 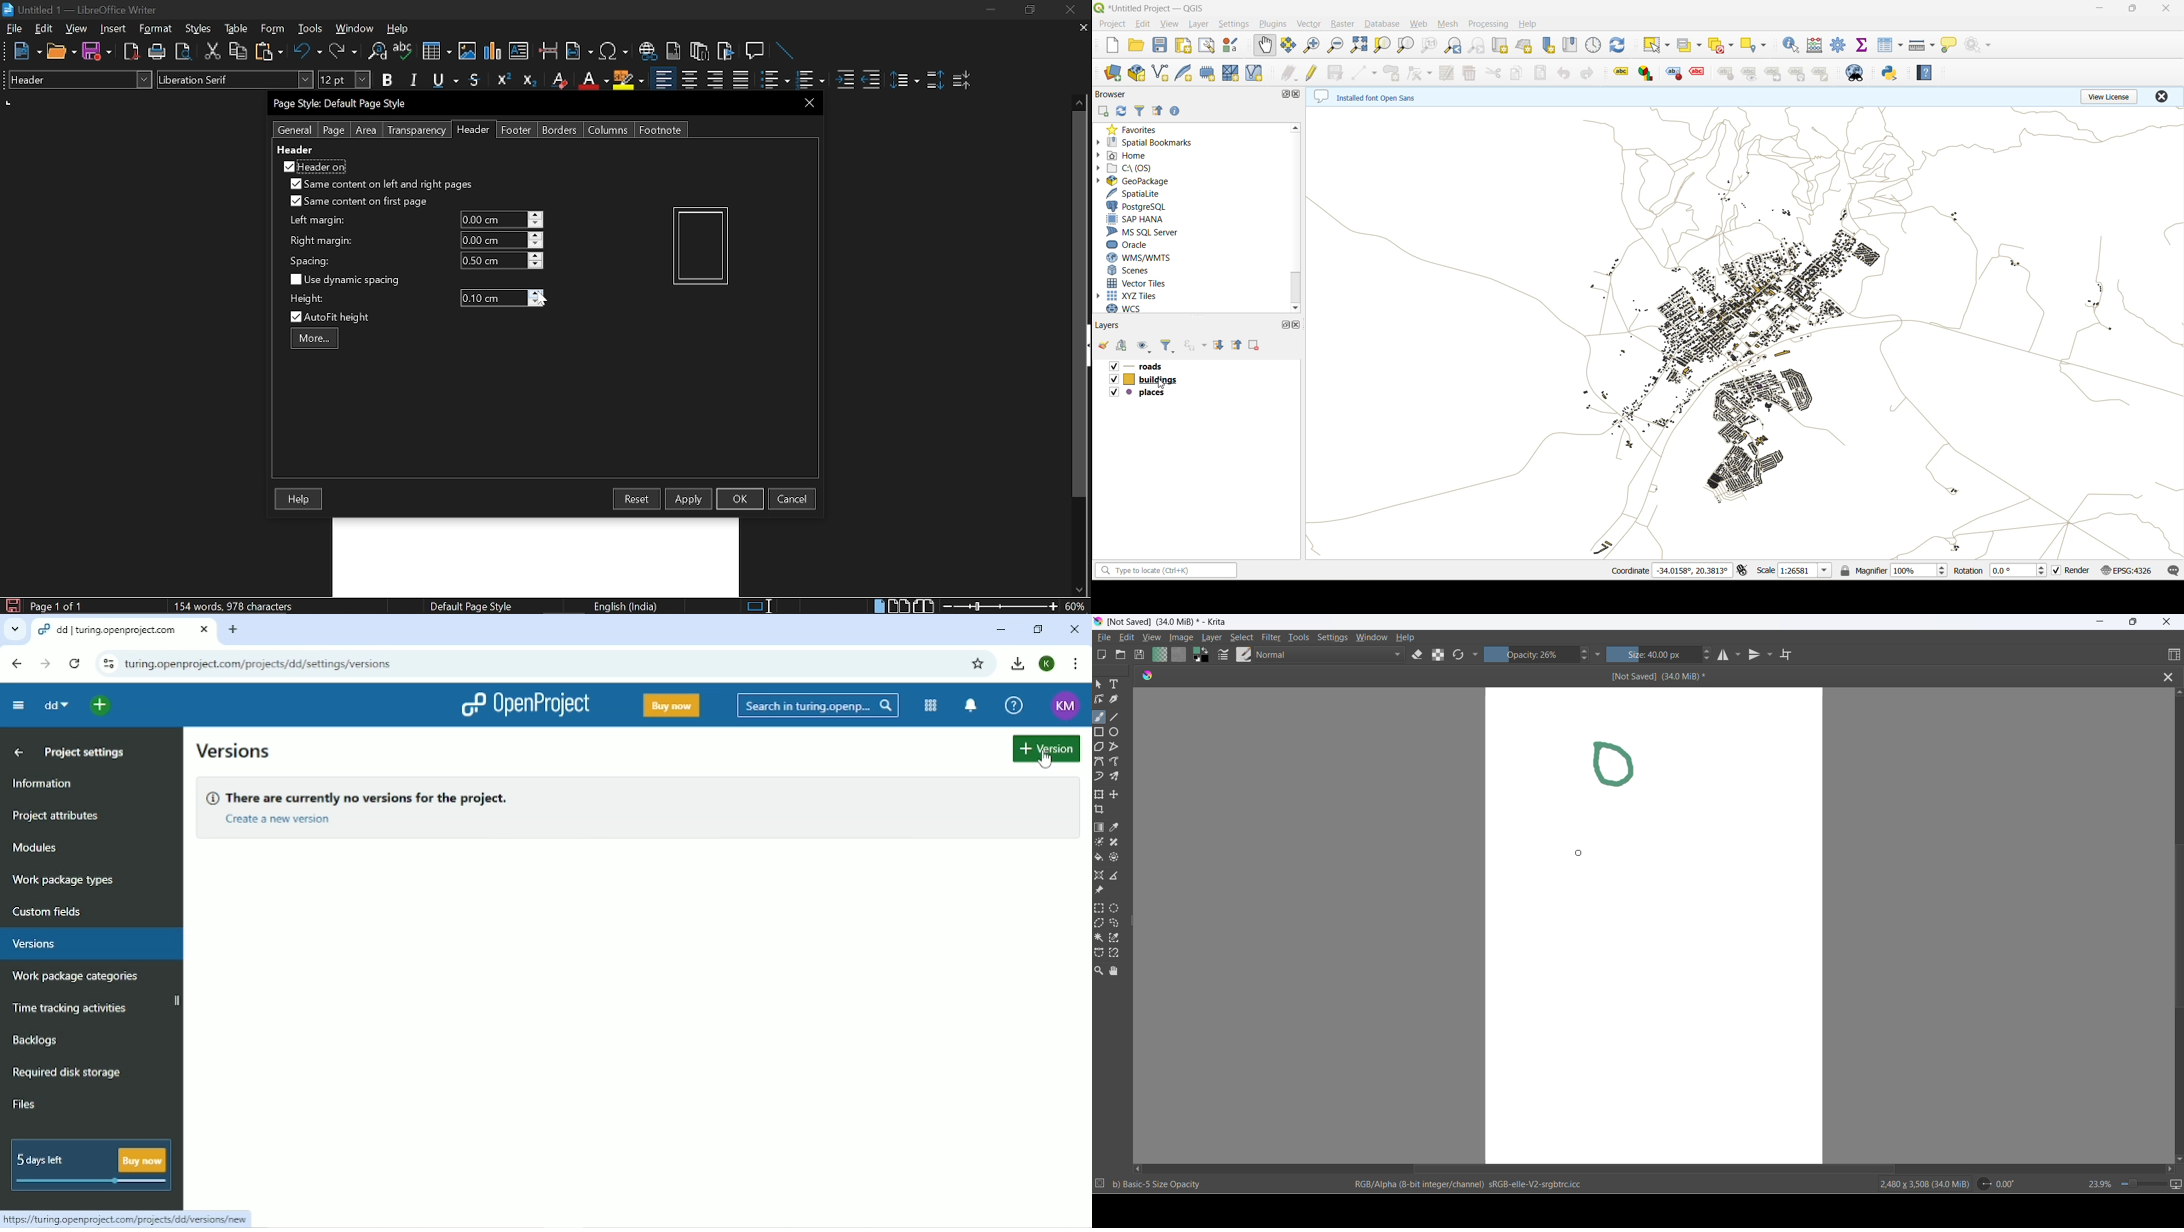 I want to click on show spatial bookmark, so click(x=1570, y=43).